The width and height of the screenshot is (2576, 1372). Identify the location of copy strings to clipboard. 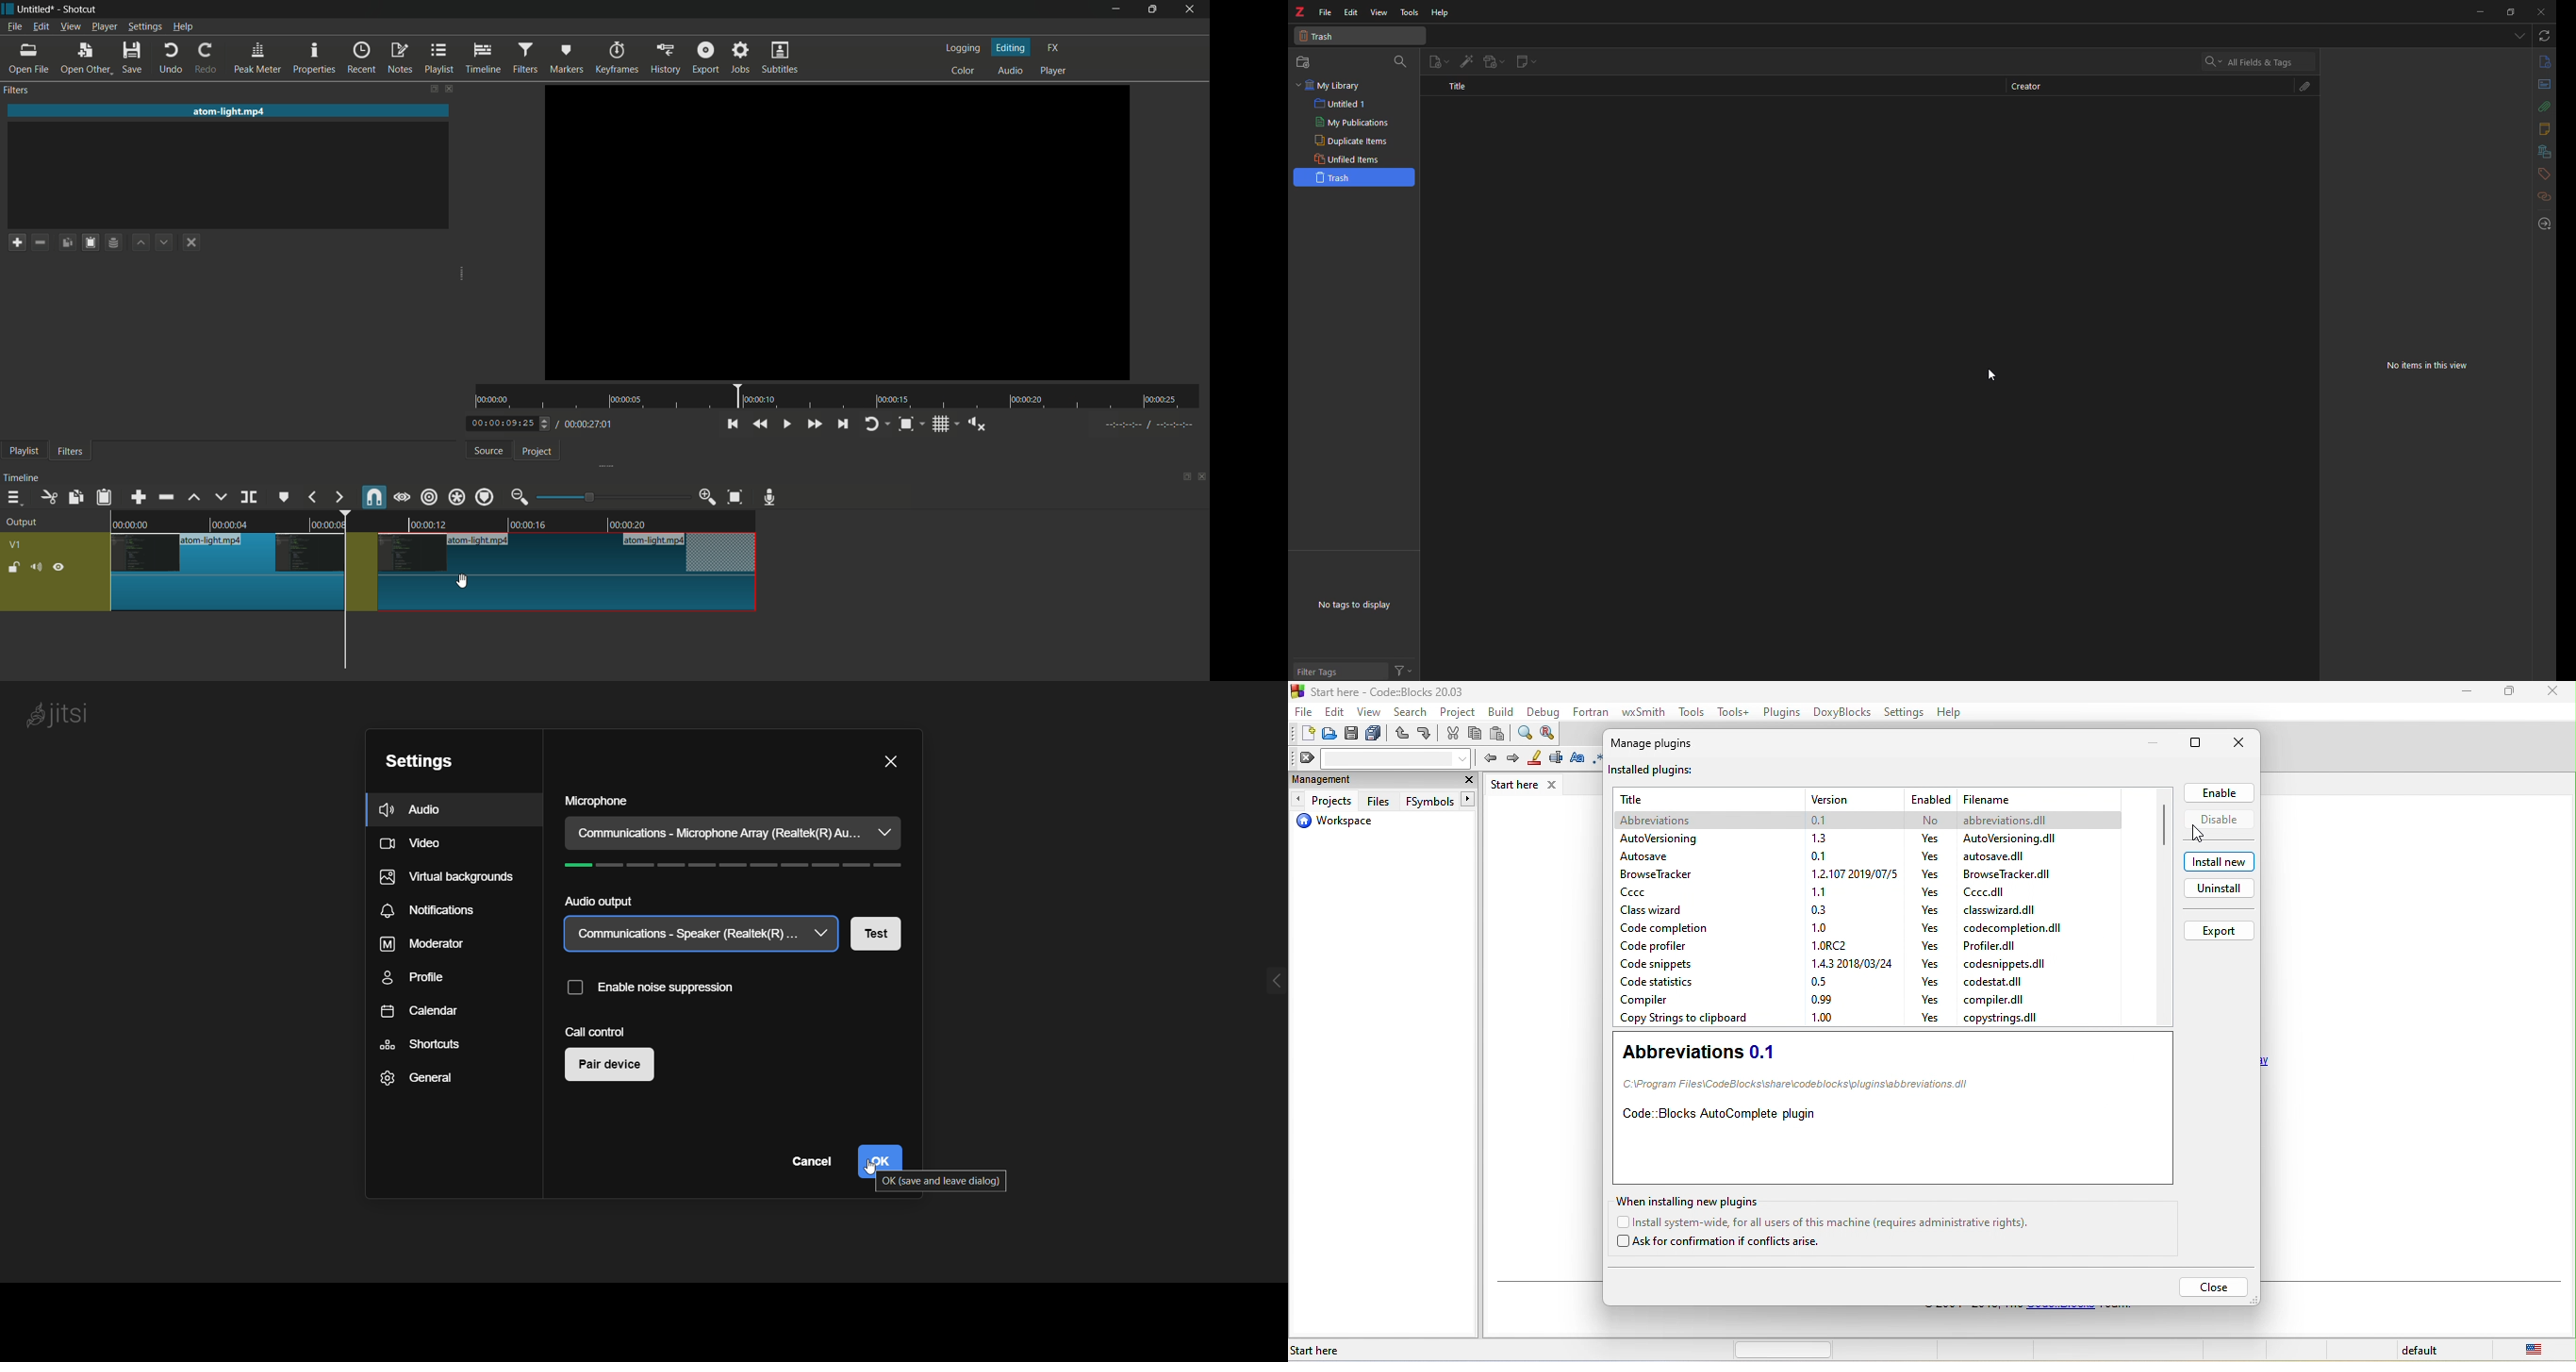
(1684, 1020).